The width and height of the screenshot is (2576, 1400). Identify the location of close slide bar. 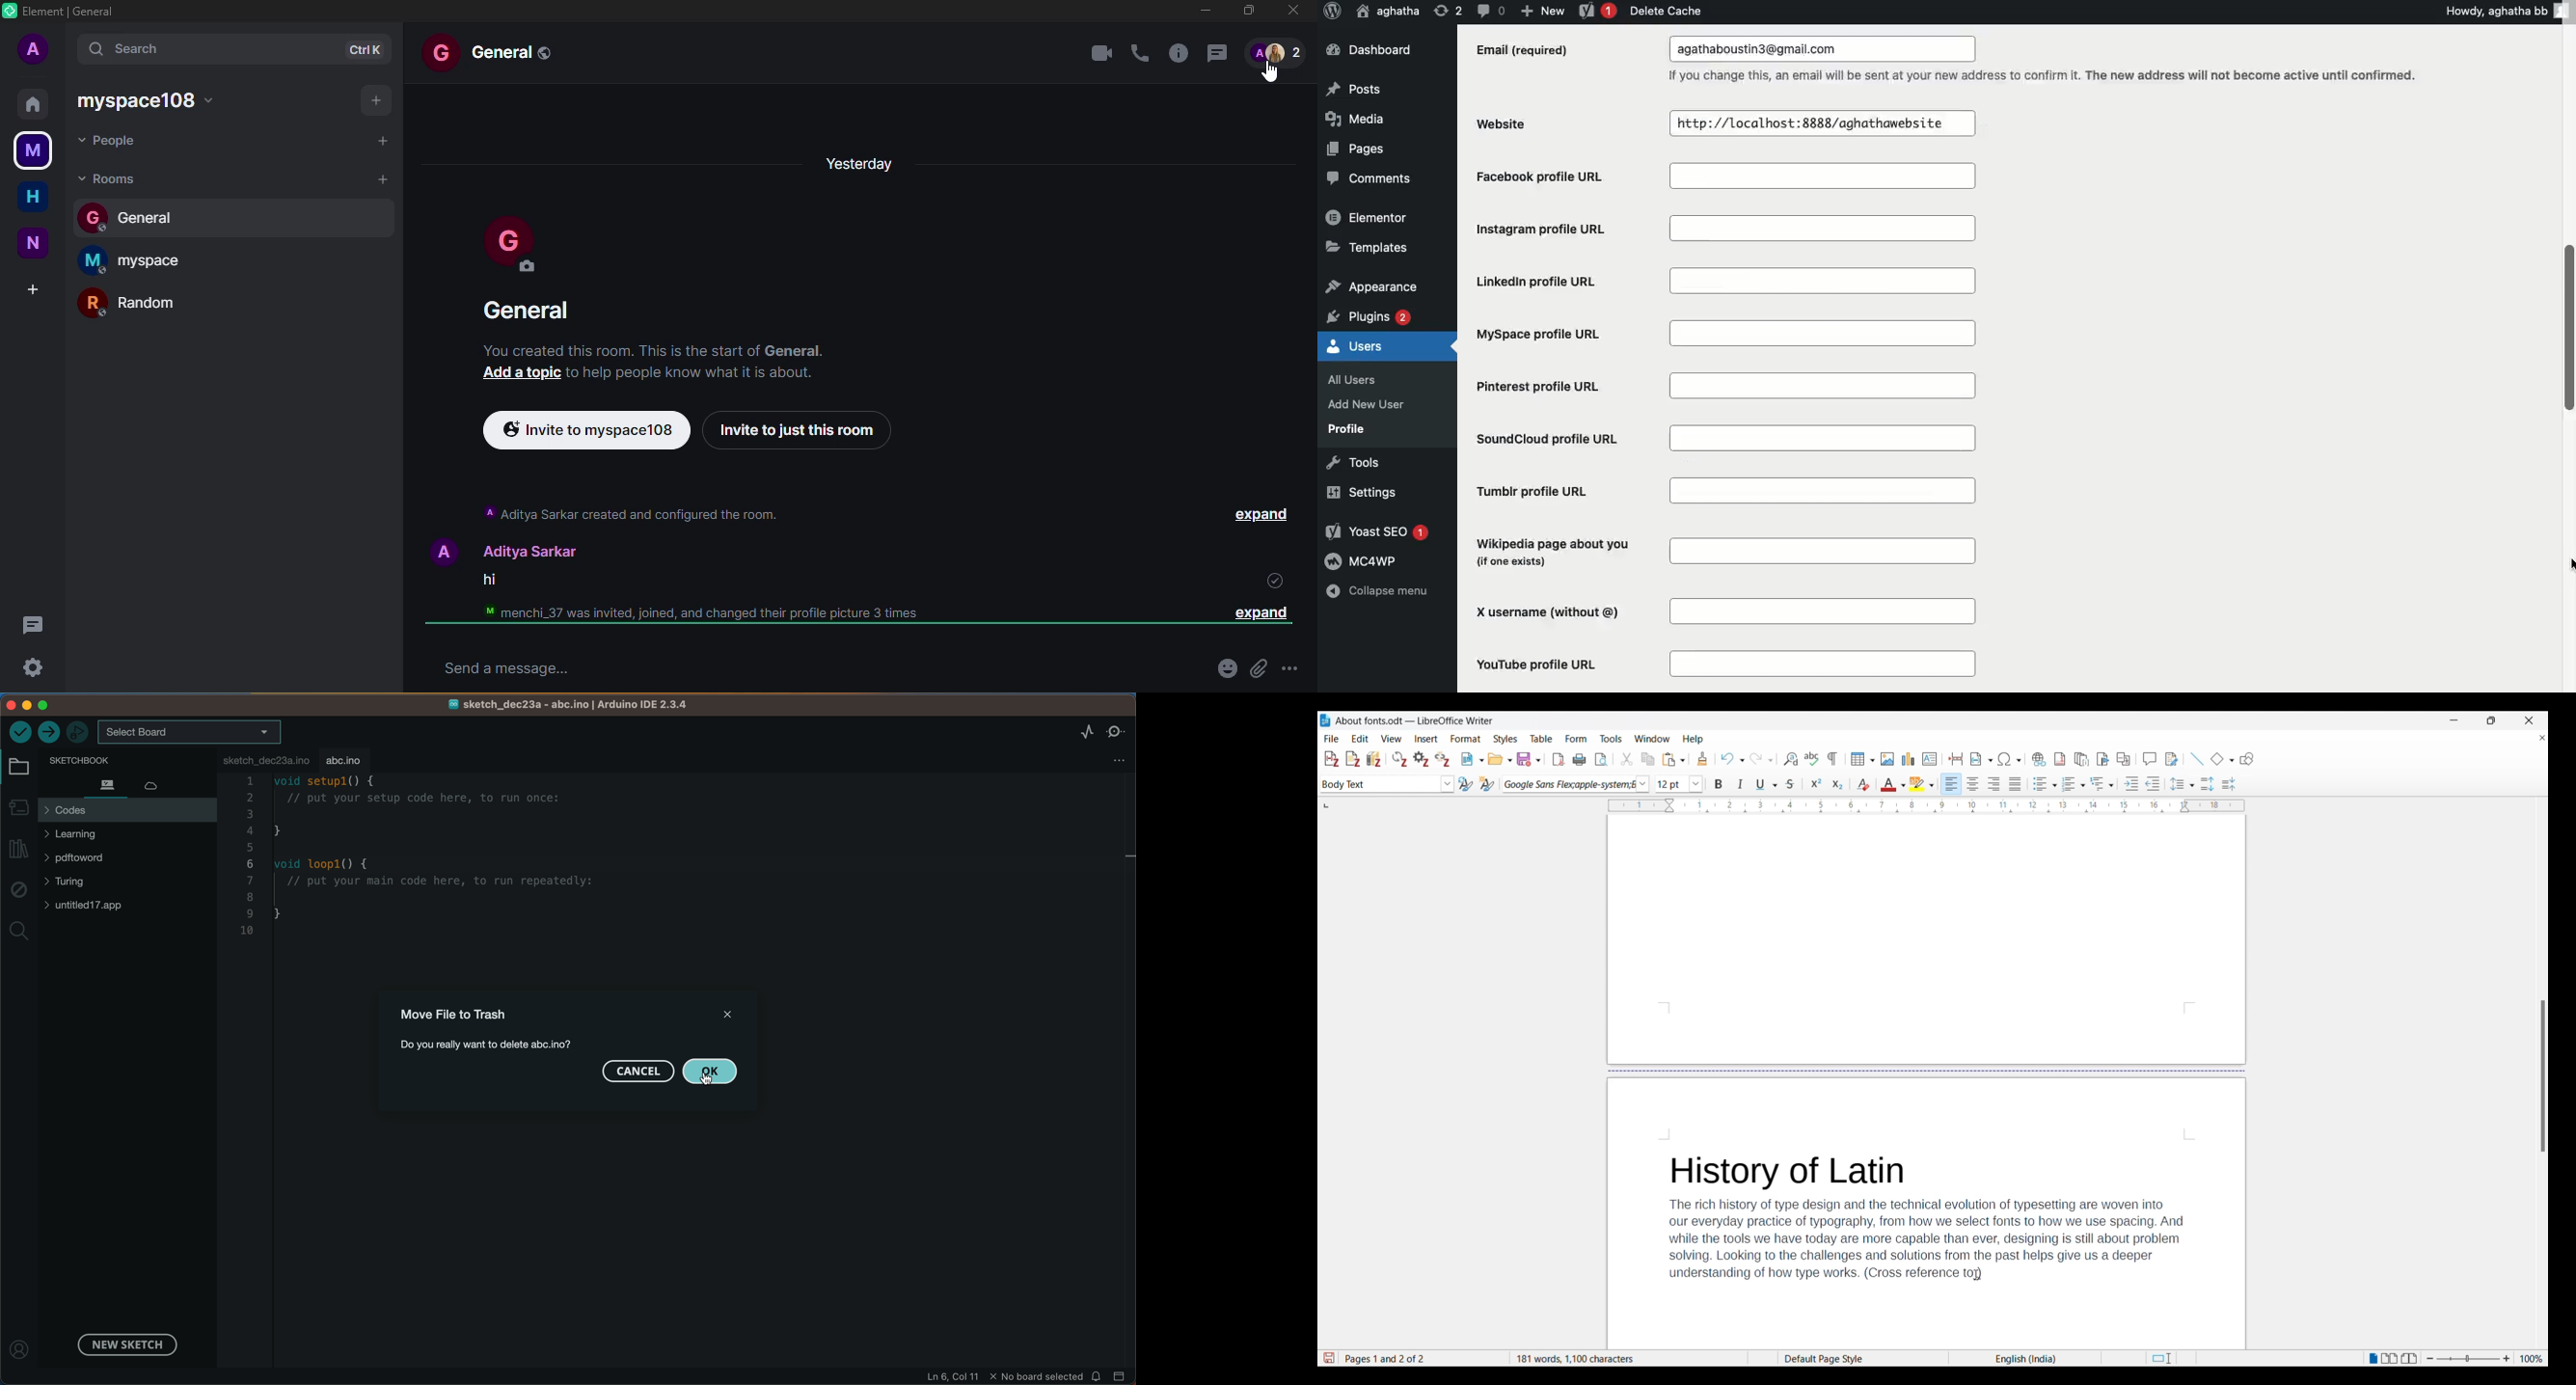
(1122, 1376).